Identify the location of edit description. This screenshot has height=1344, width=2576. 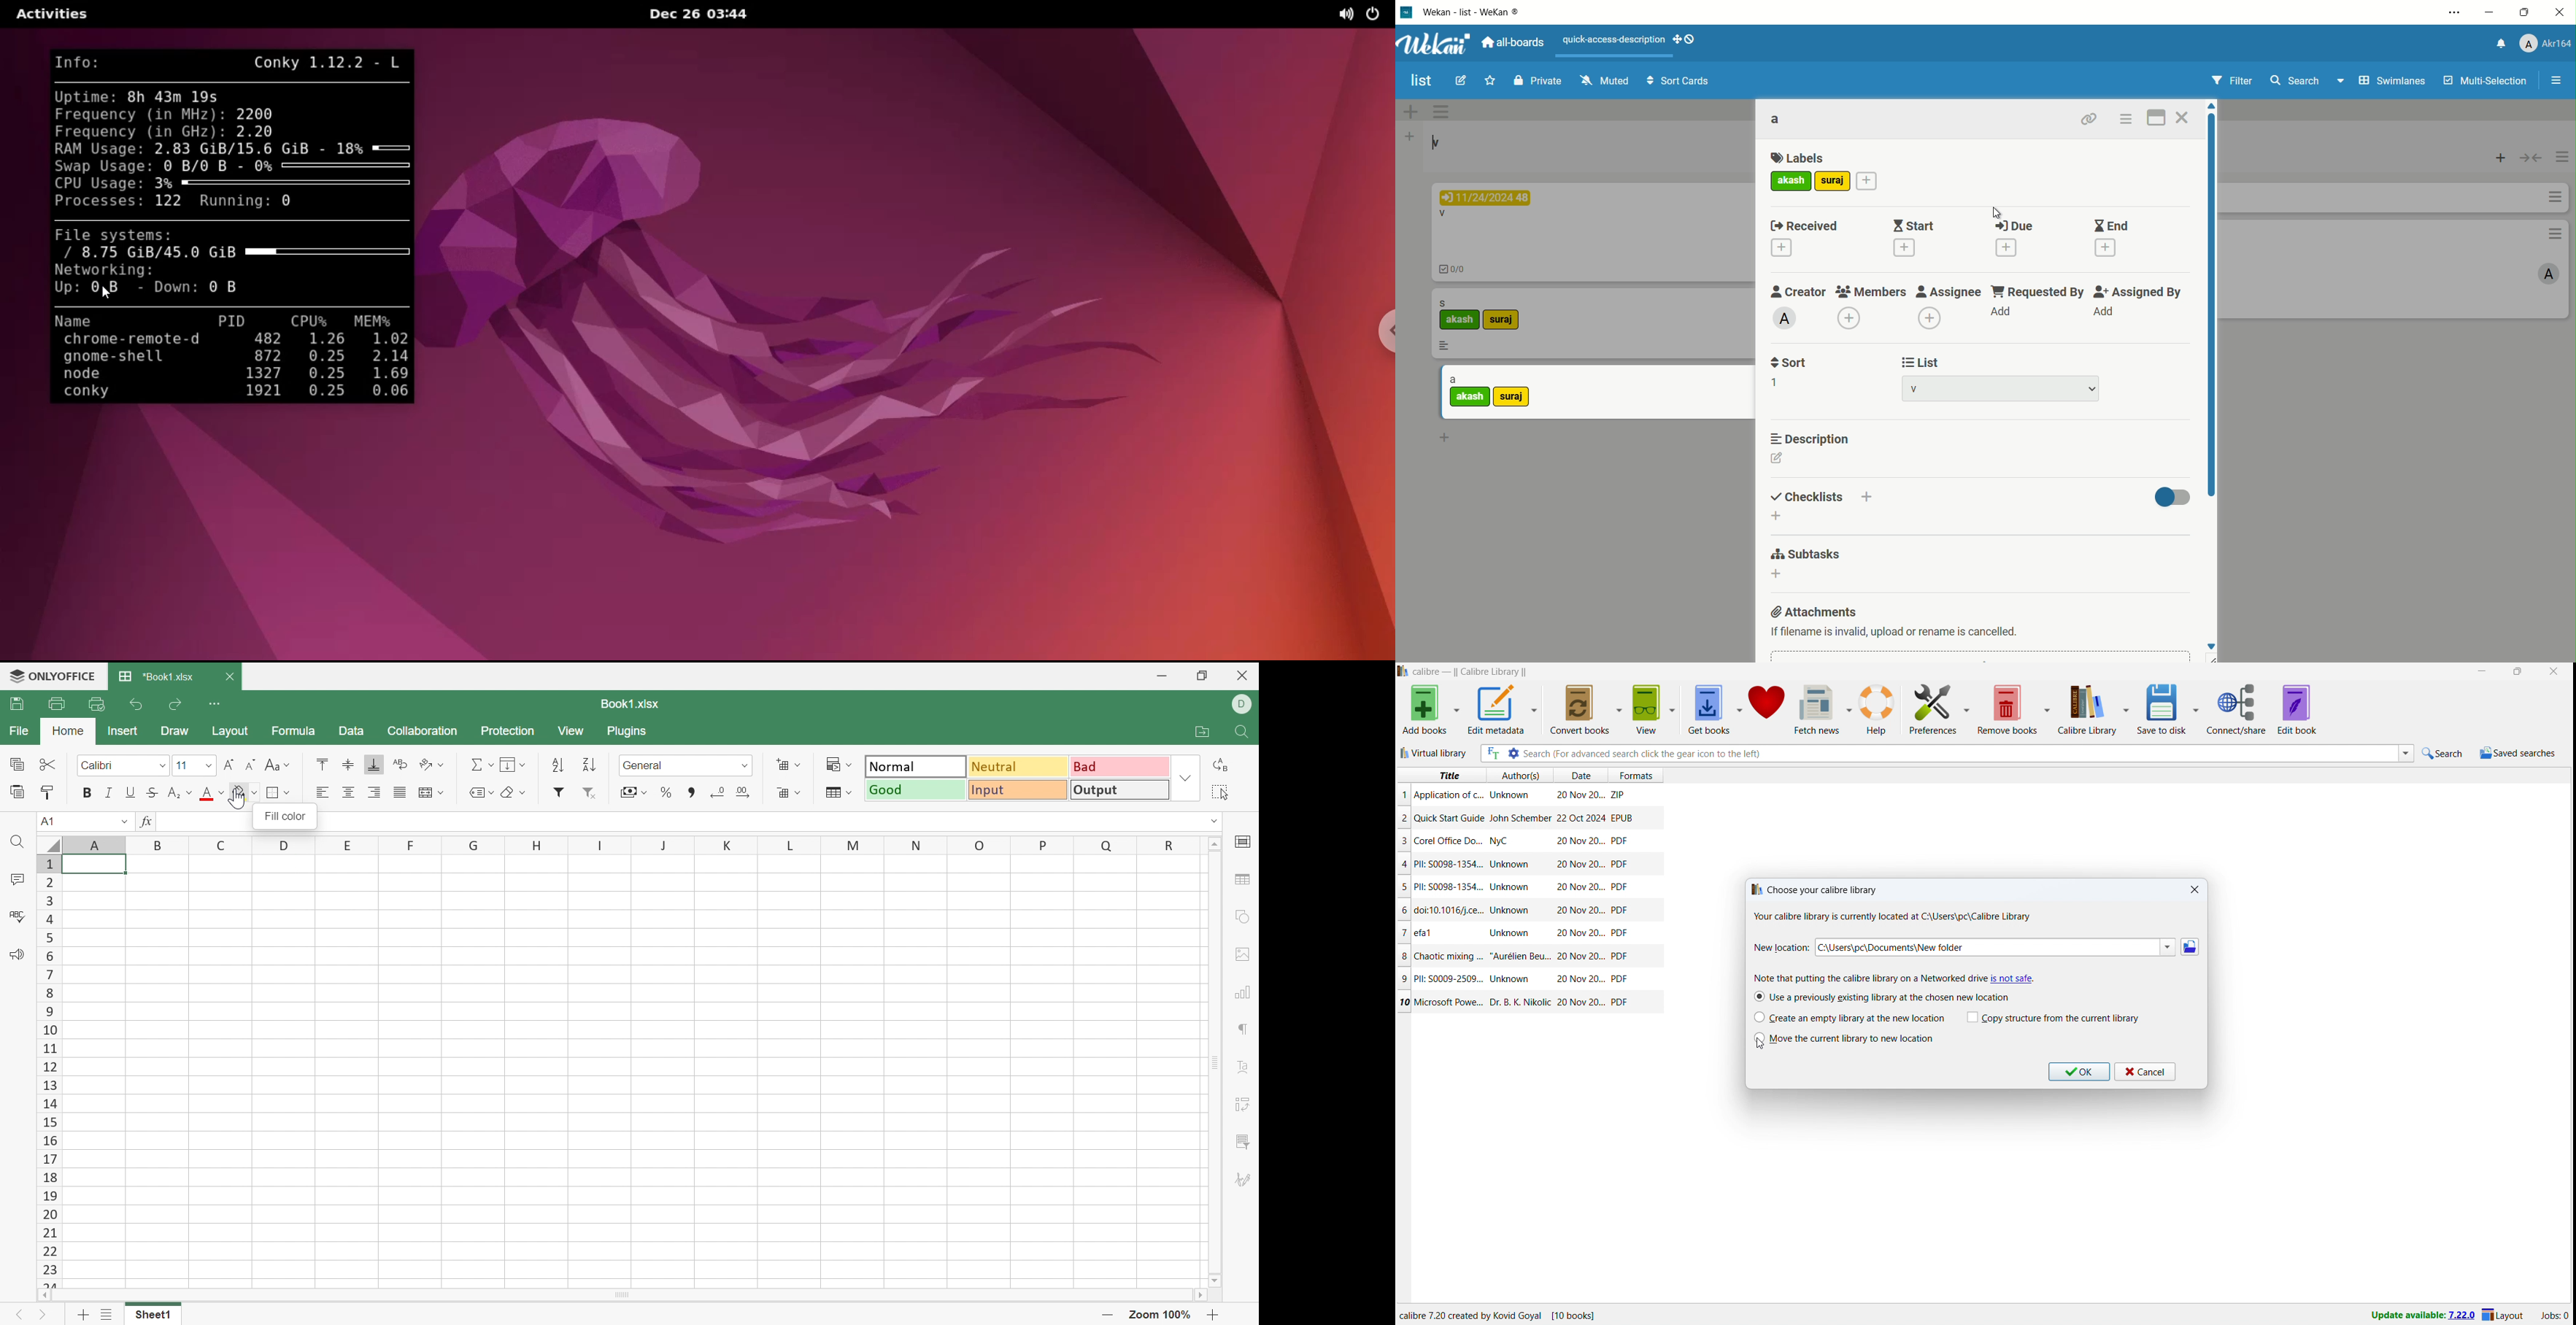
(1777, 457).